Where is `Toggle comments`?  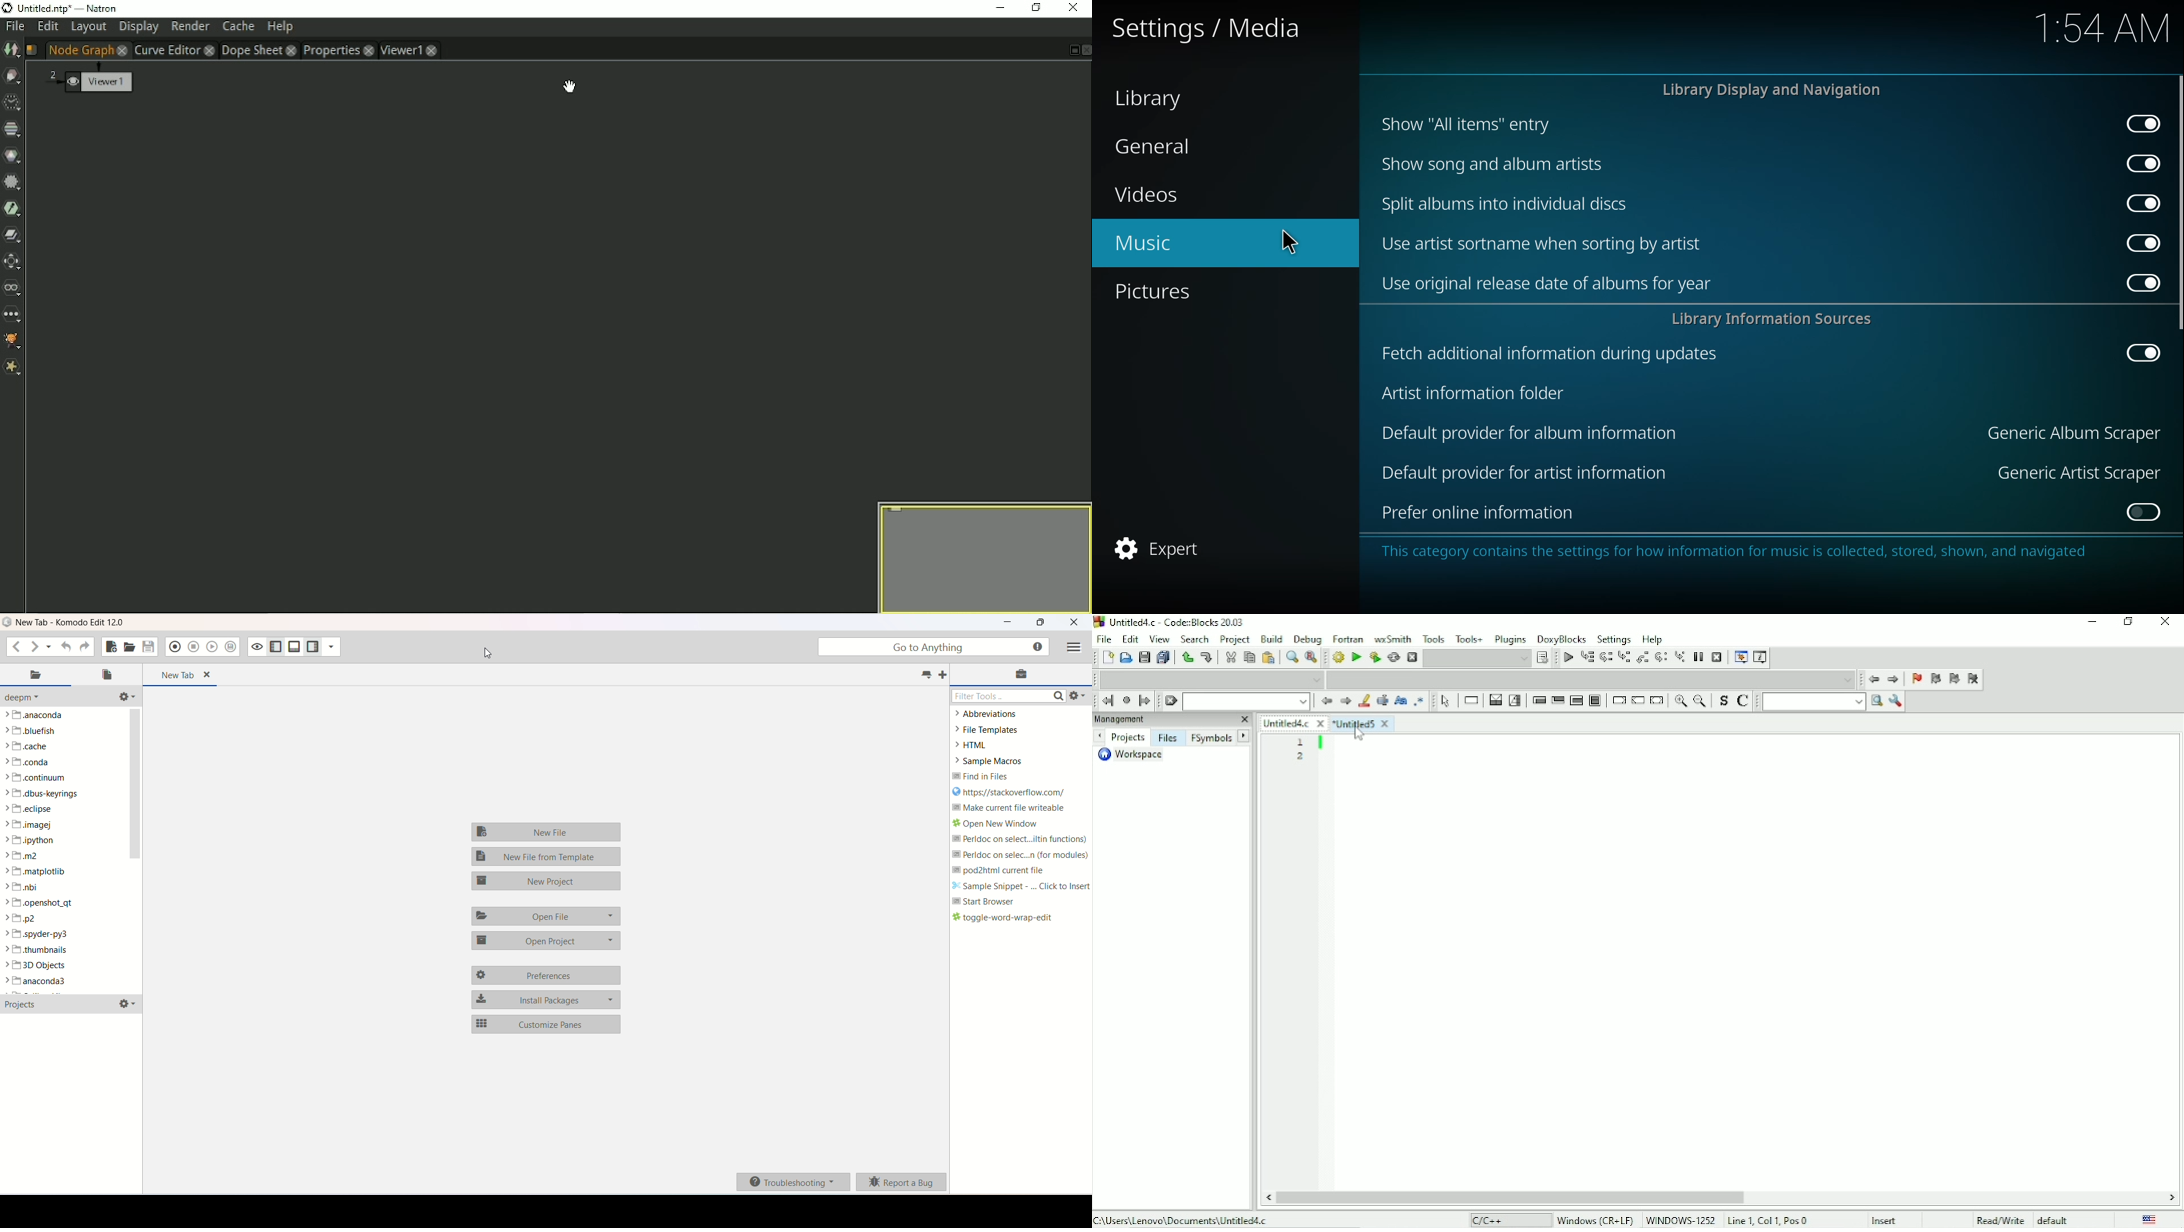 Toggle comments is located at coordinates (1742, 702).